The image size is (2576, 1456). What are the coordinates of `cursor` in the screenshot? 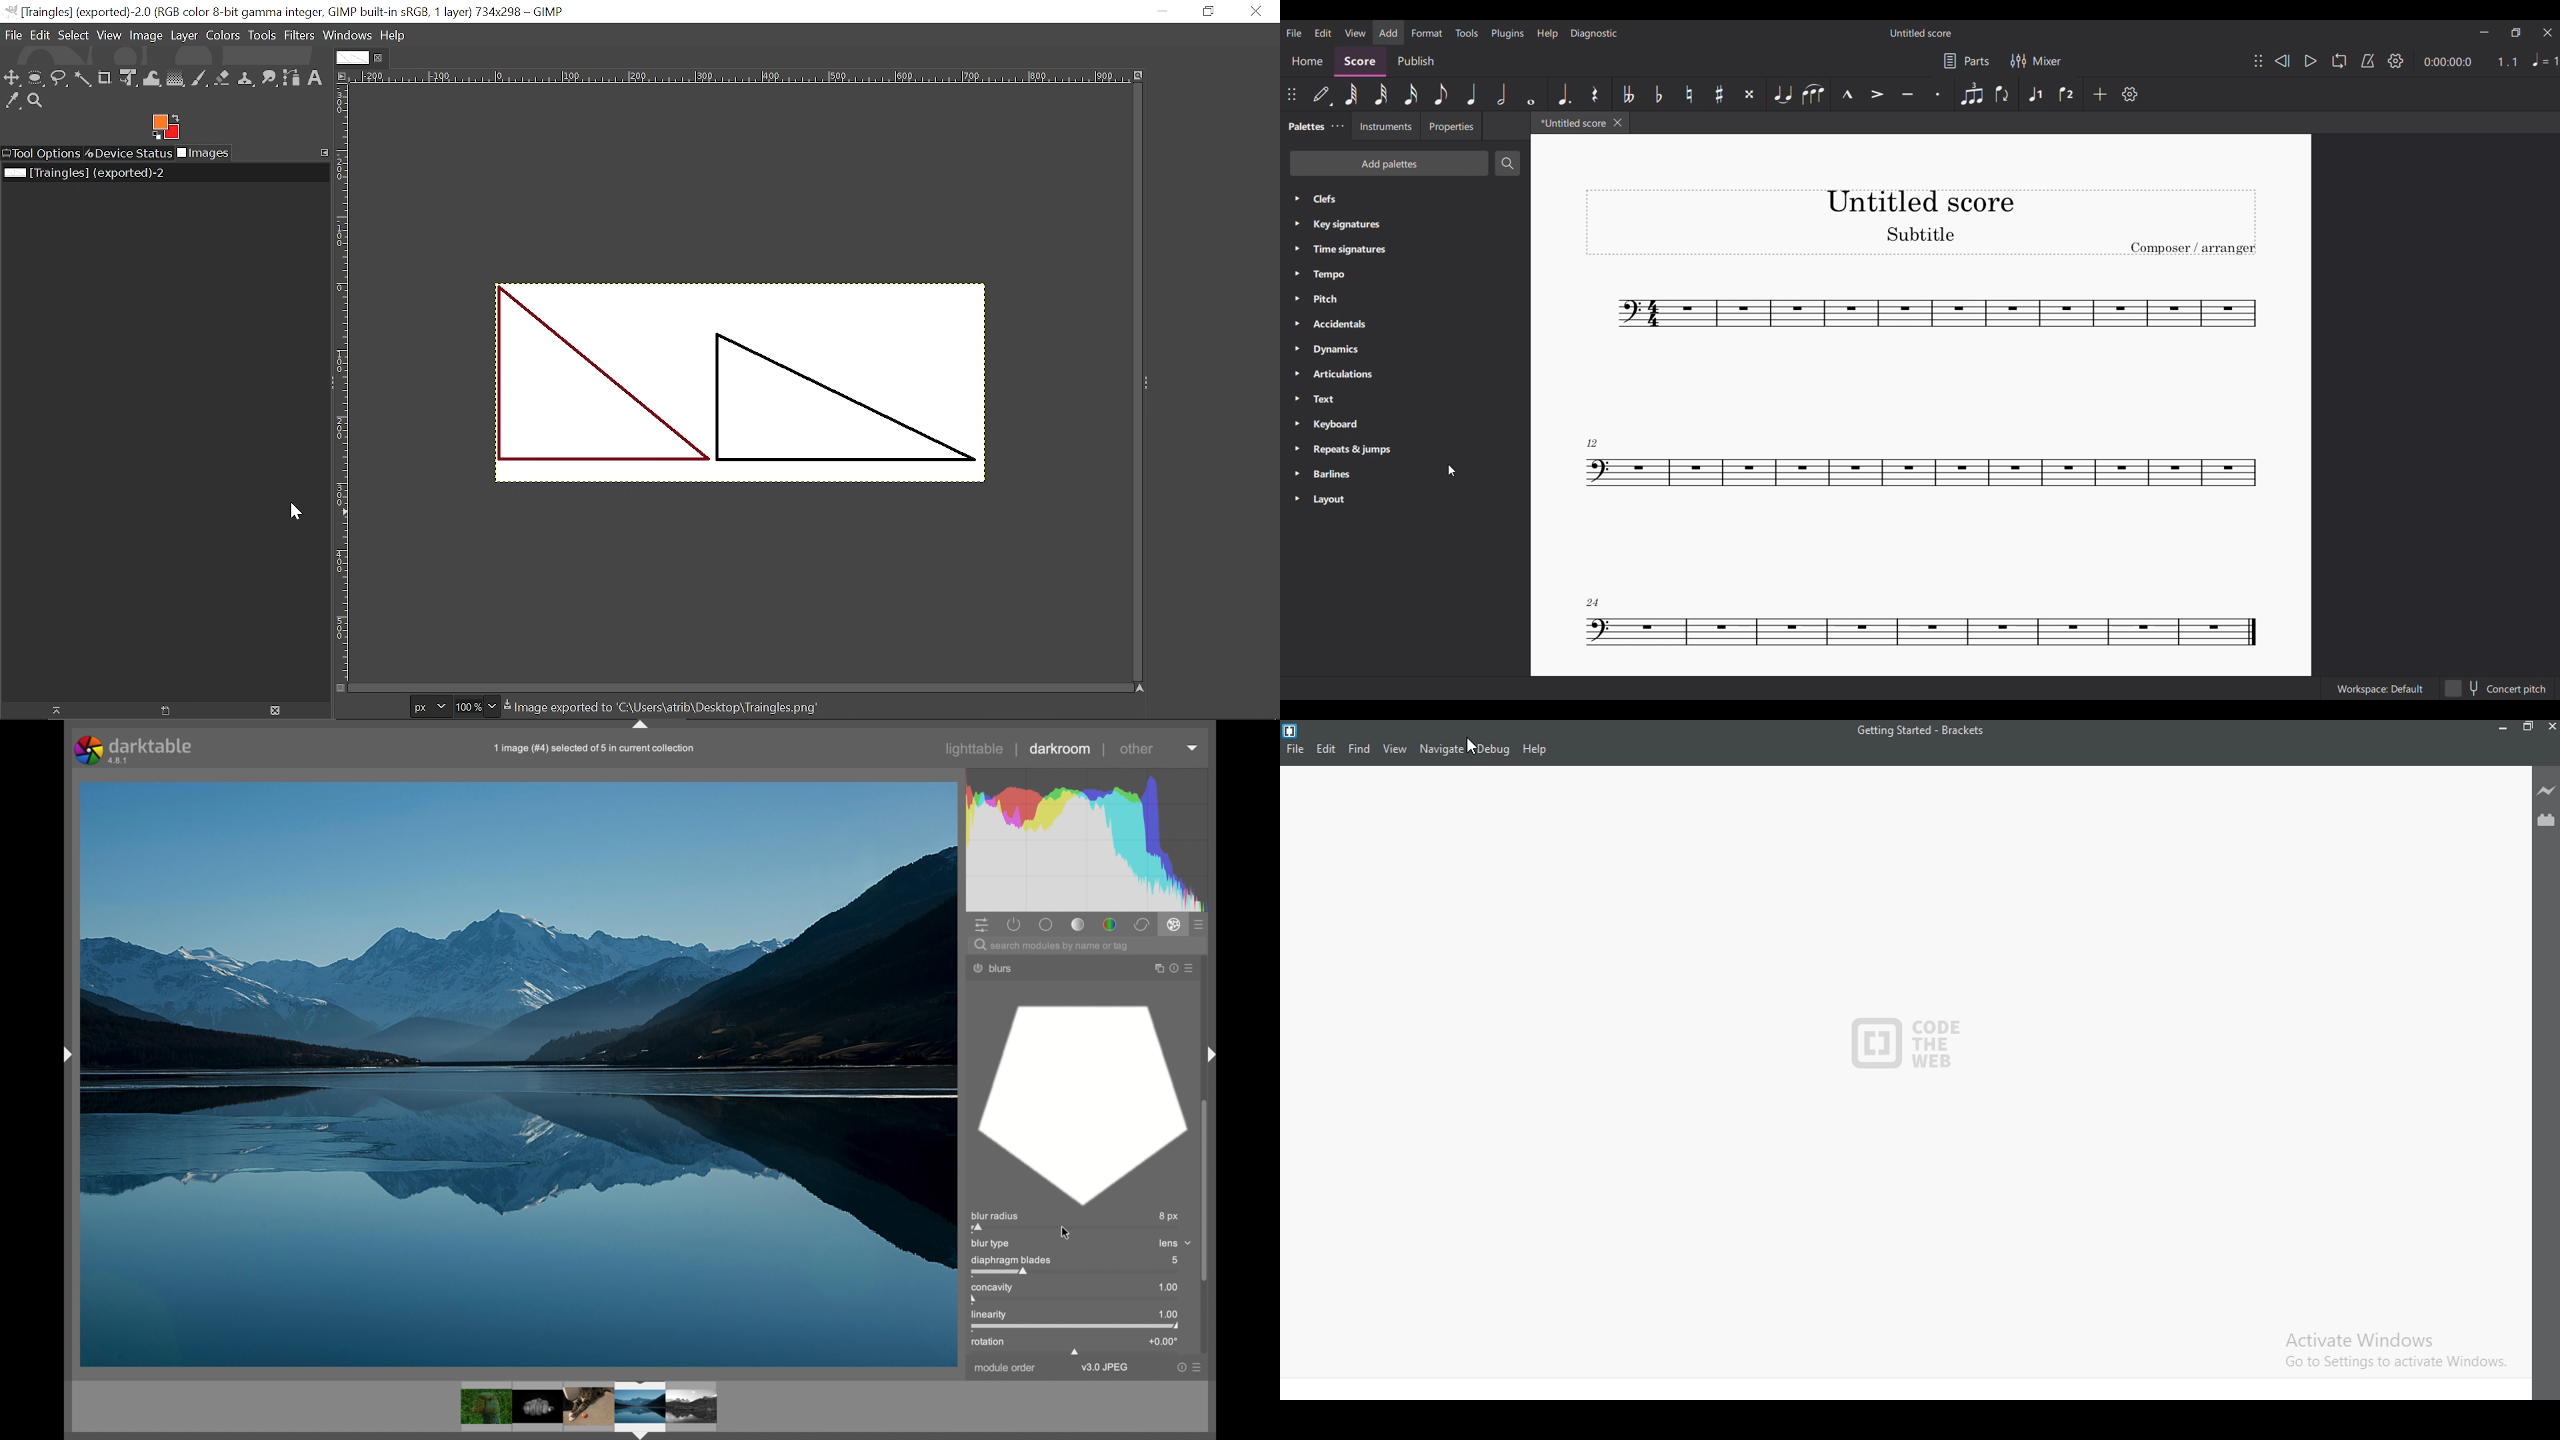 It's located at (1067, 1232).